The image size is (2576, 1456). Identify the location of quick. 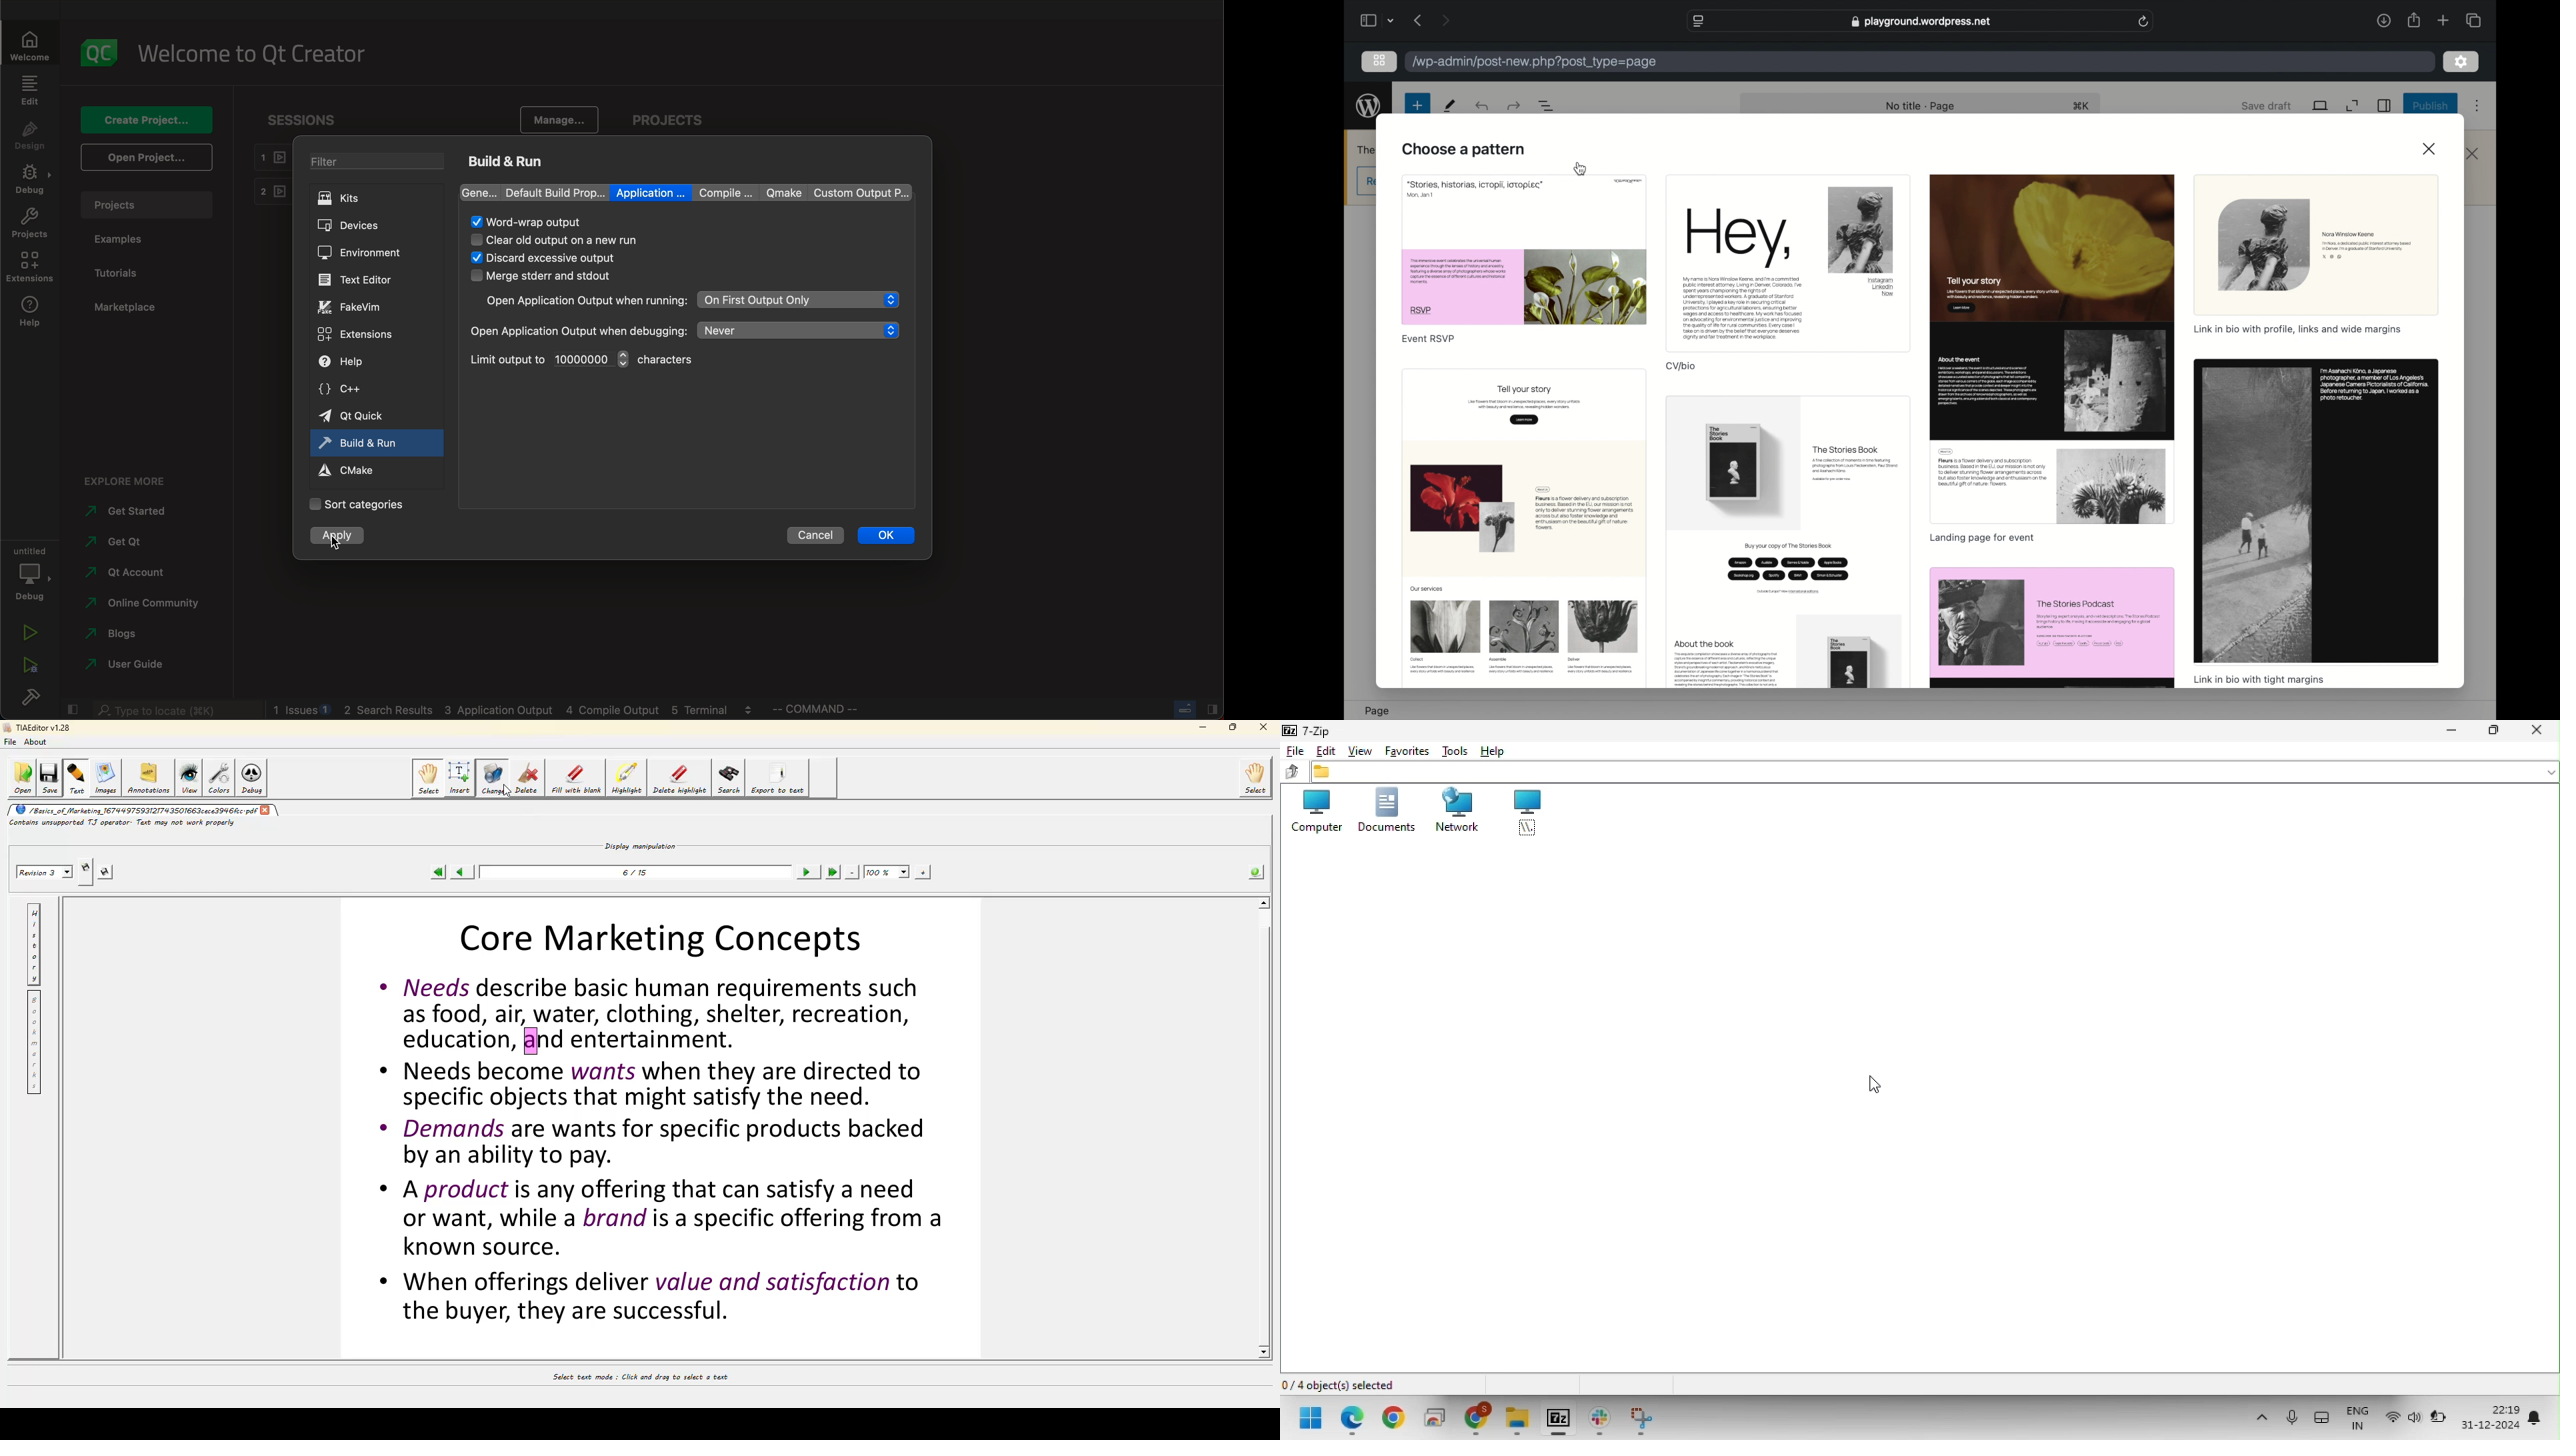
(364, 415).